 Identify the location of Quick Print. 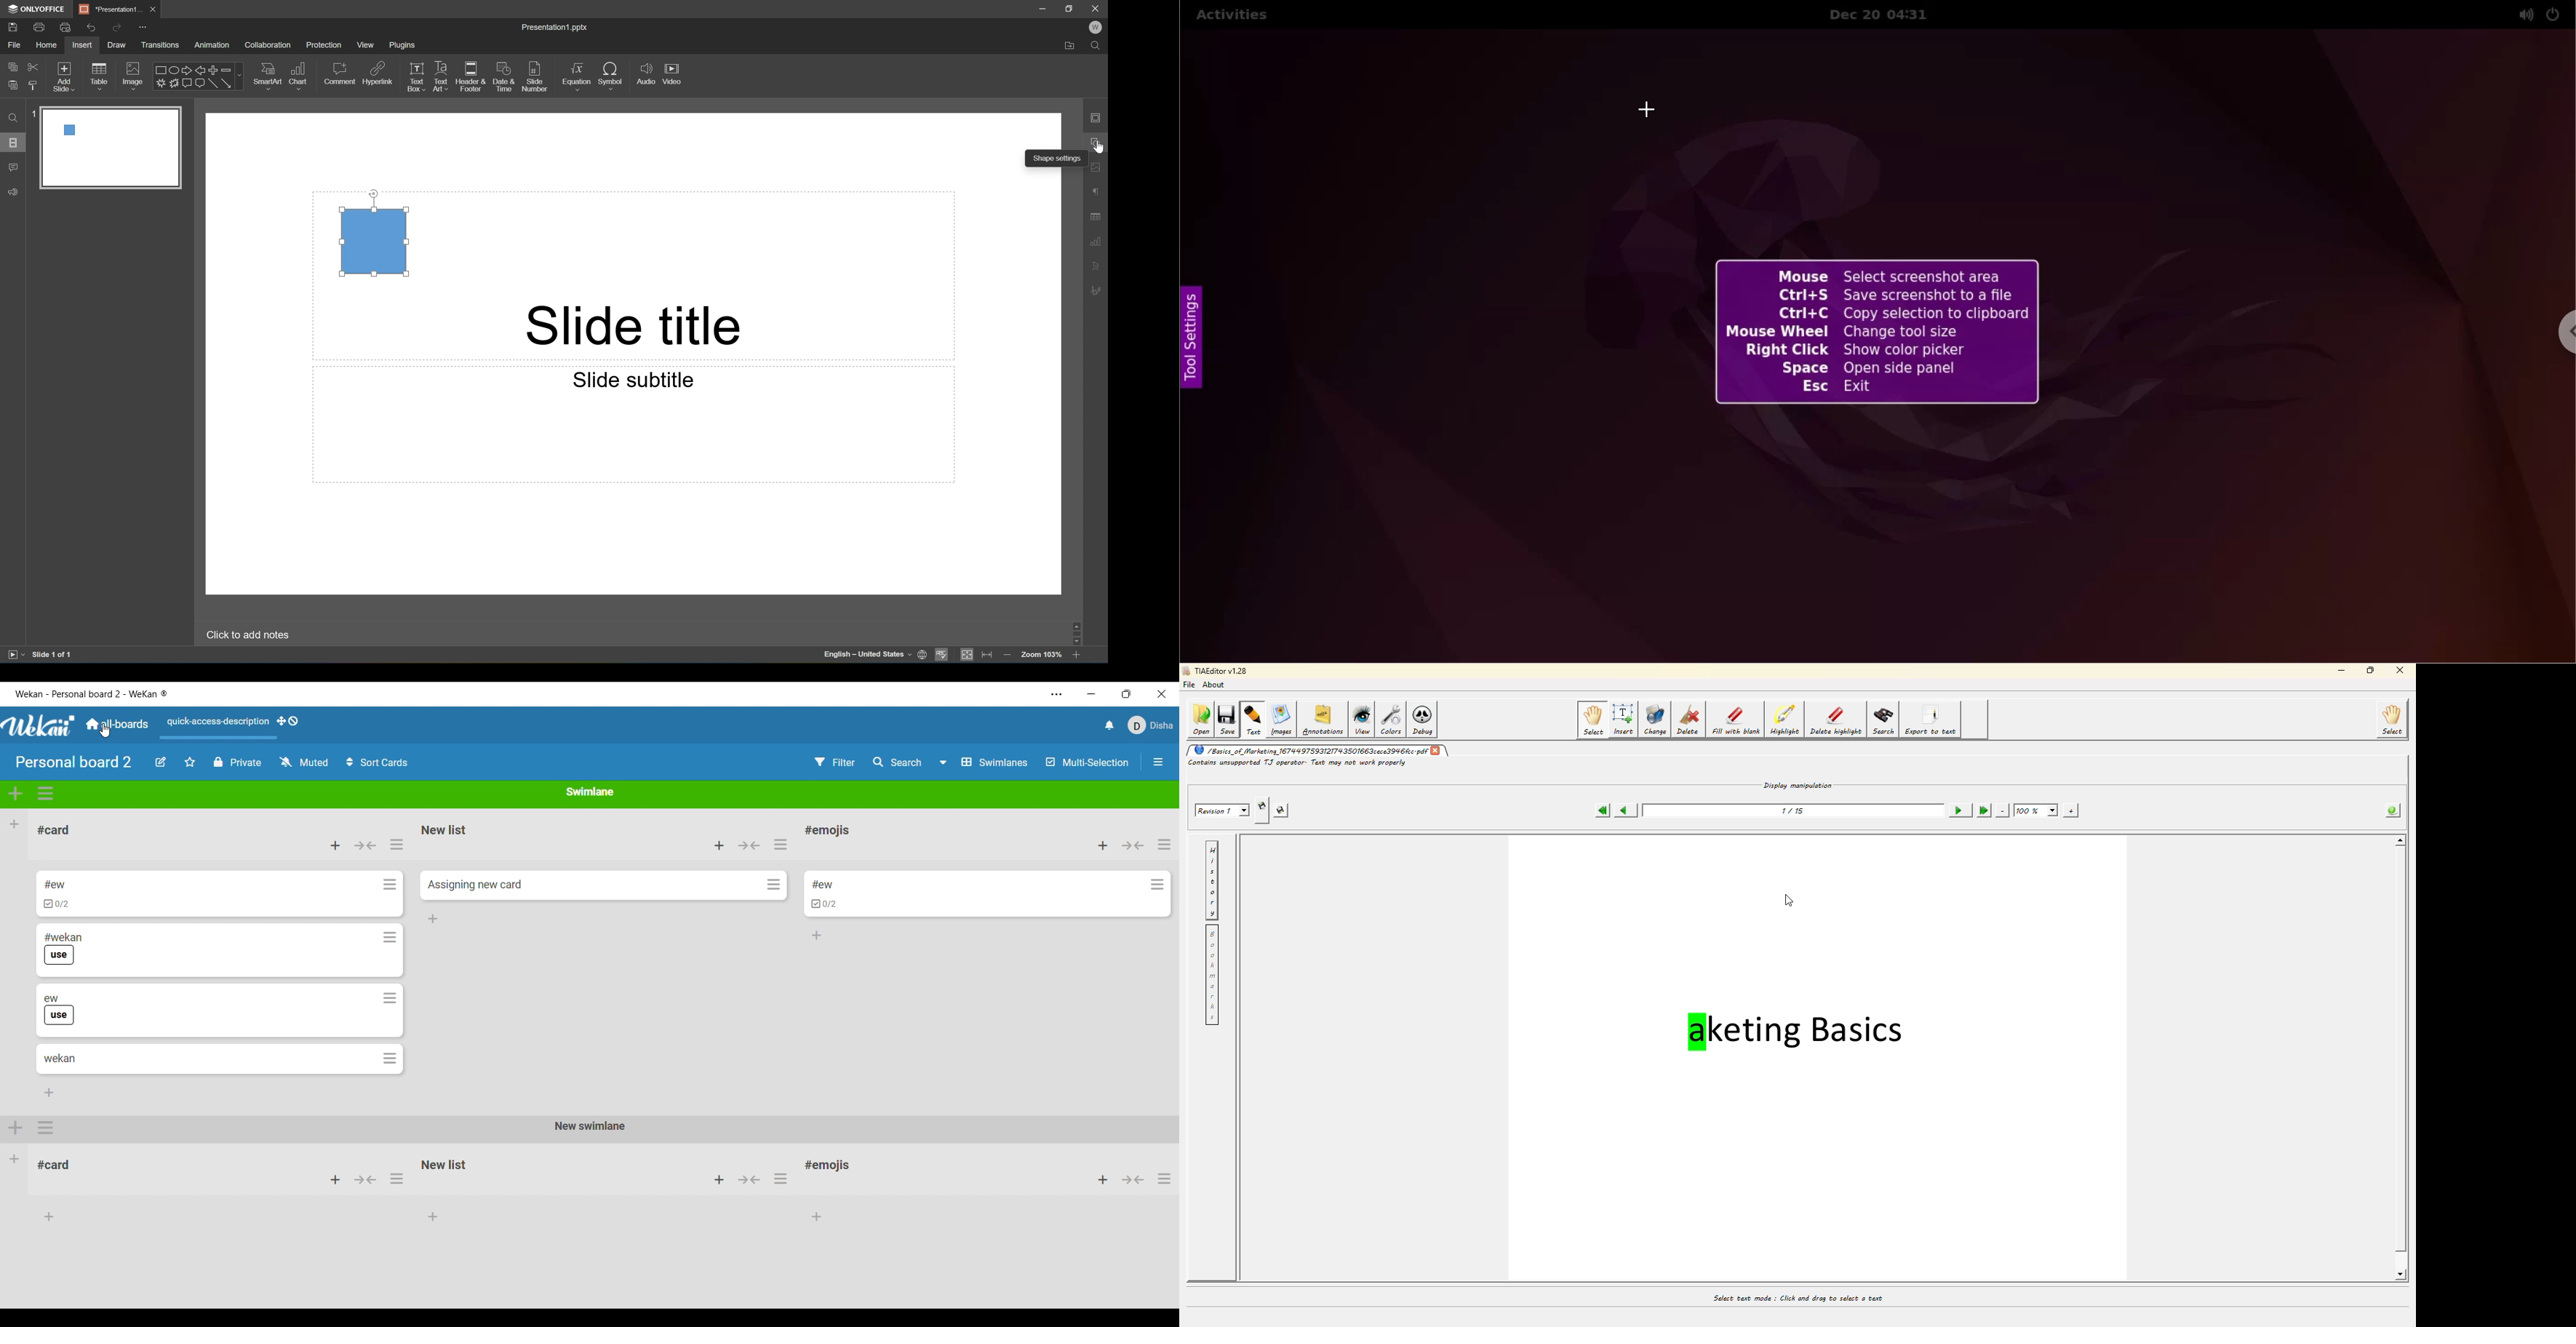
(65, 27).